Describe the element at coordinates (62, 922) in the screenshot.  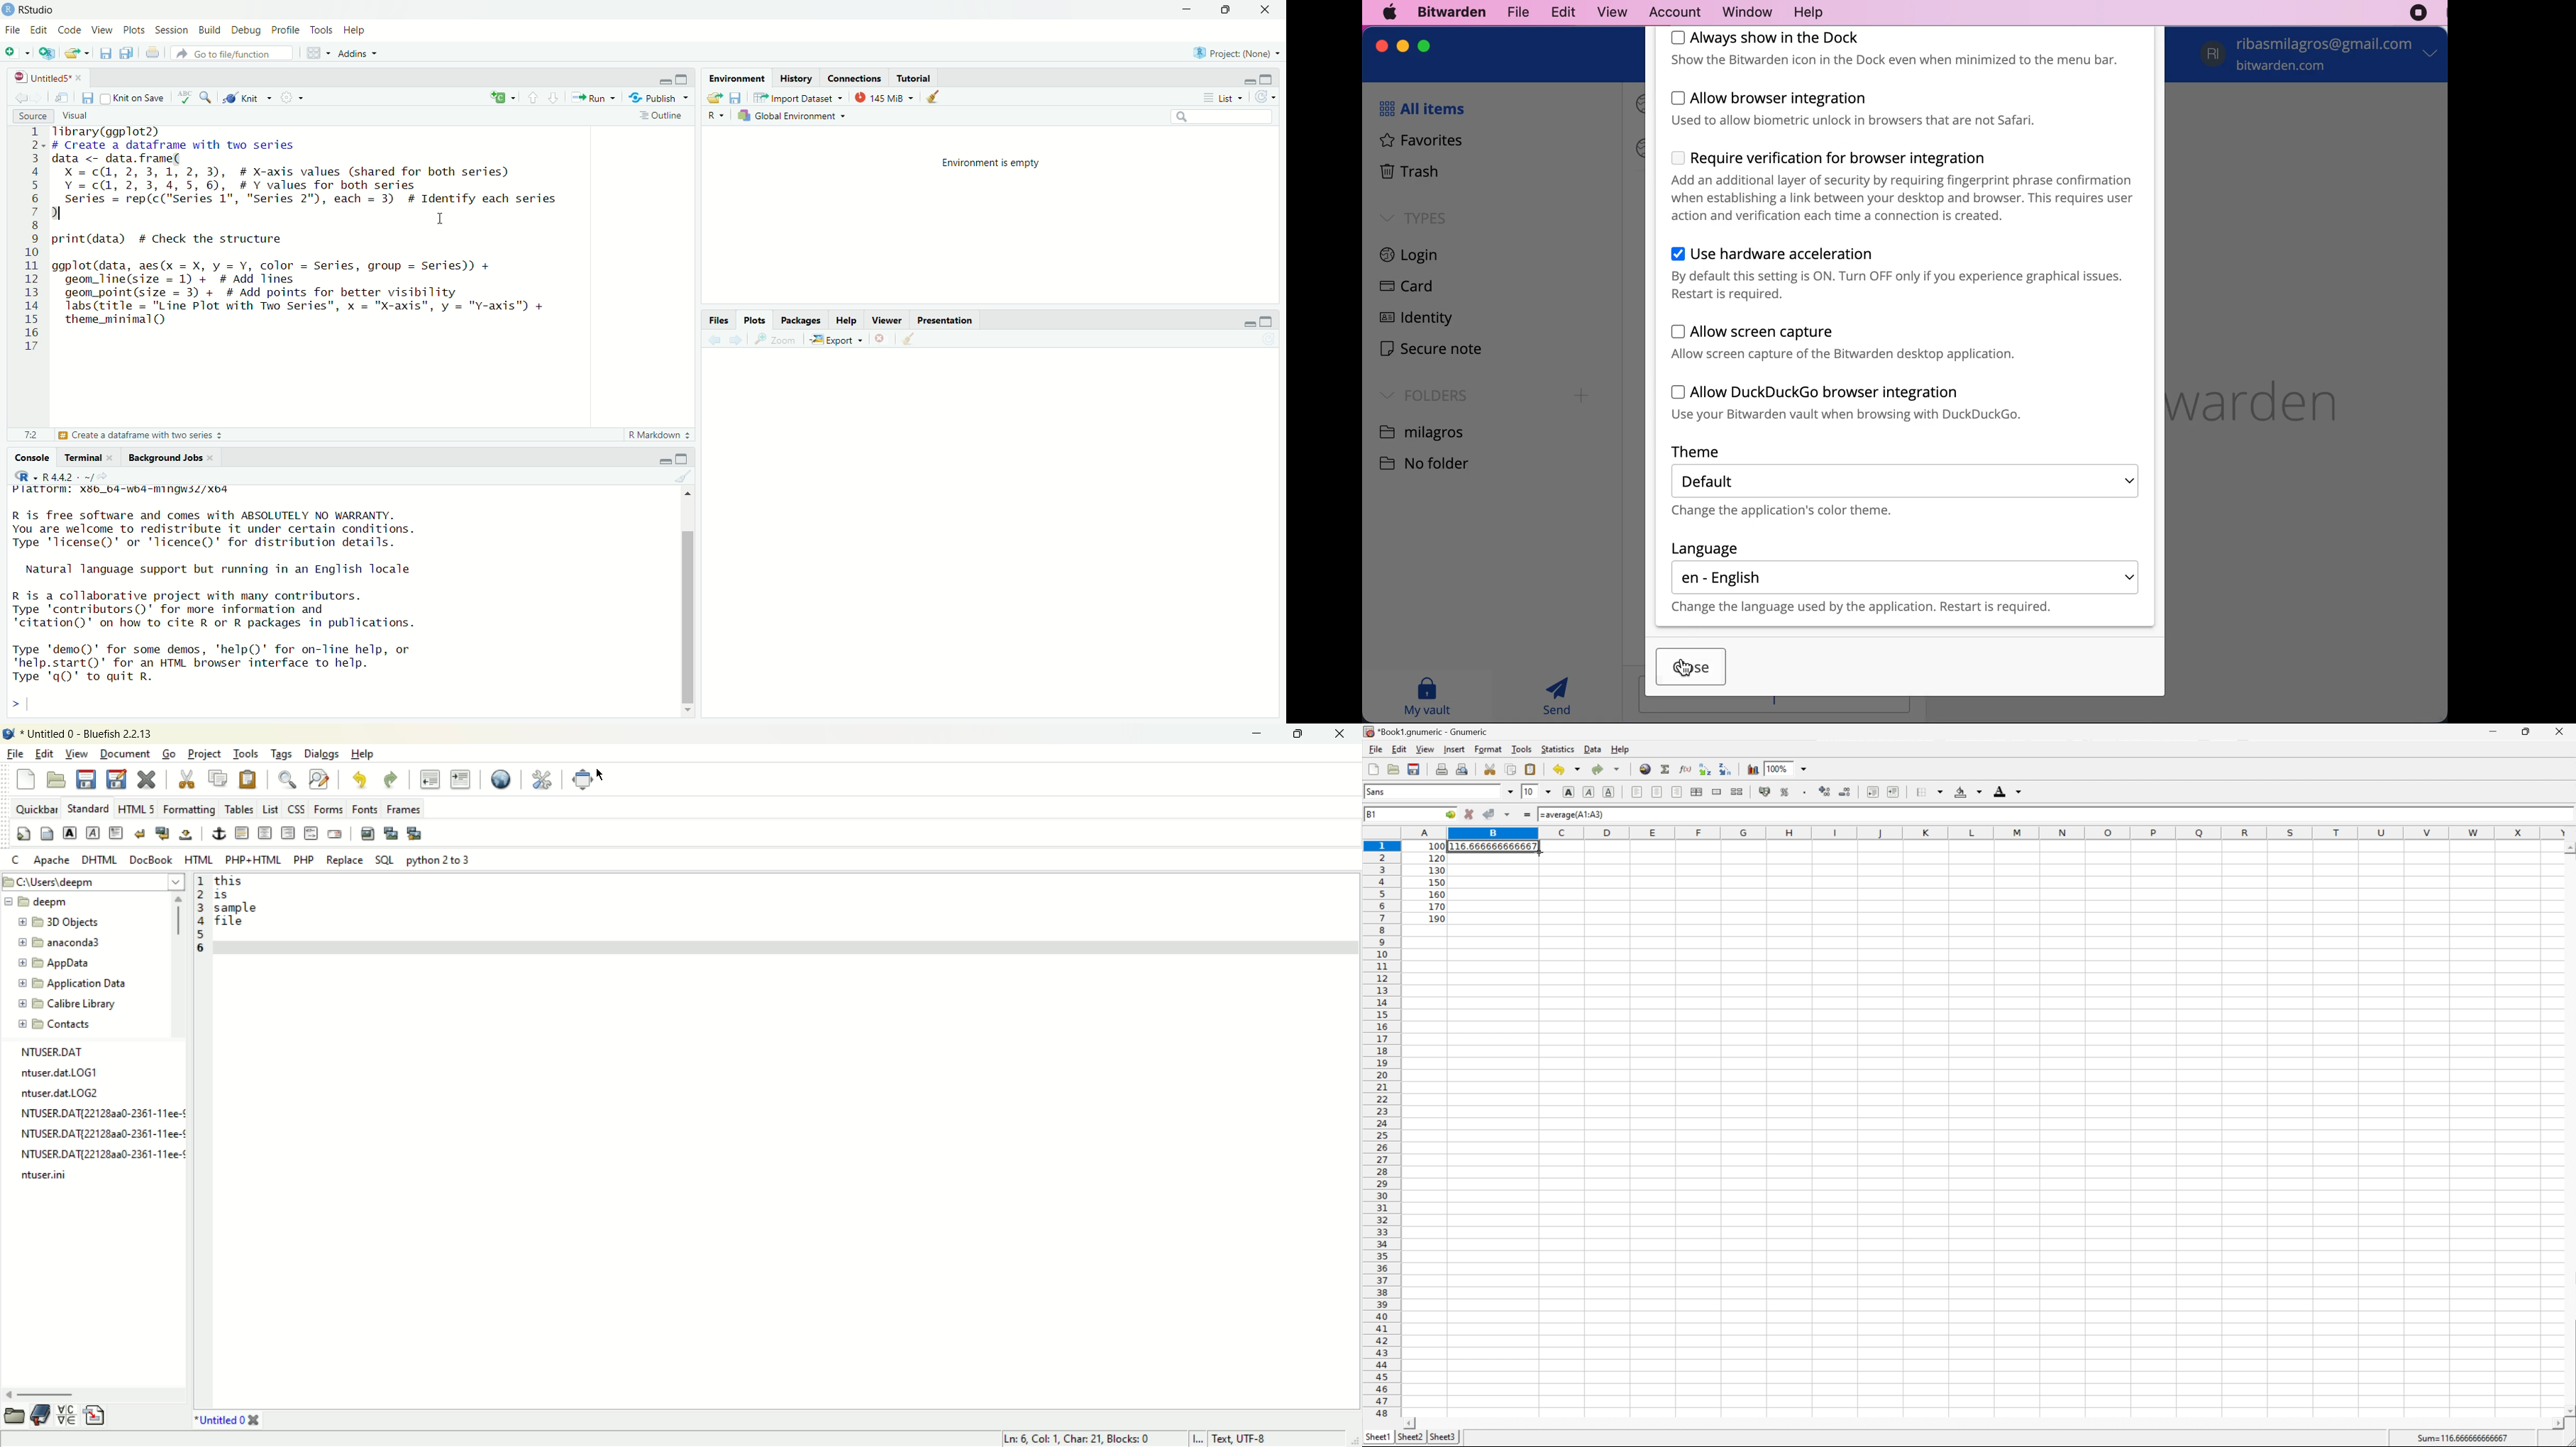
I see `3D object` at that location.